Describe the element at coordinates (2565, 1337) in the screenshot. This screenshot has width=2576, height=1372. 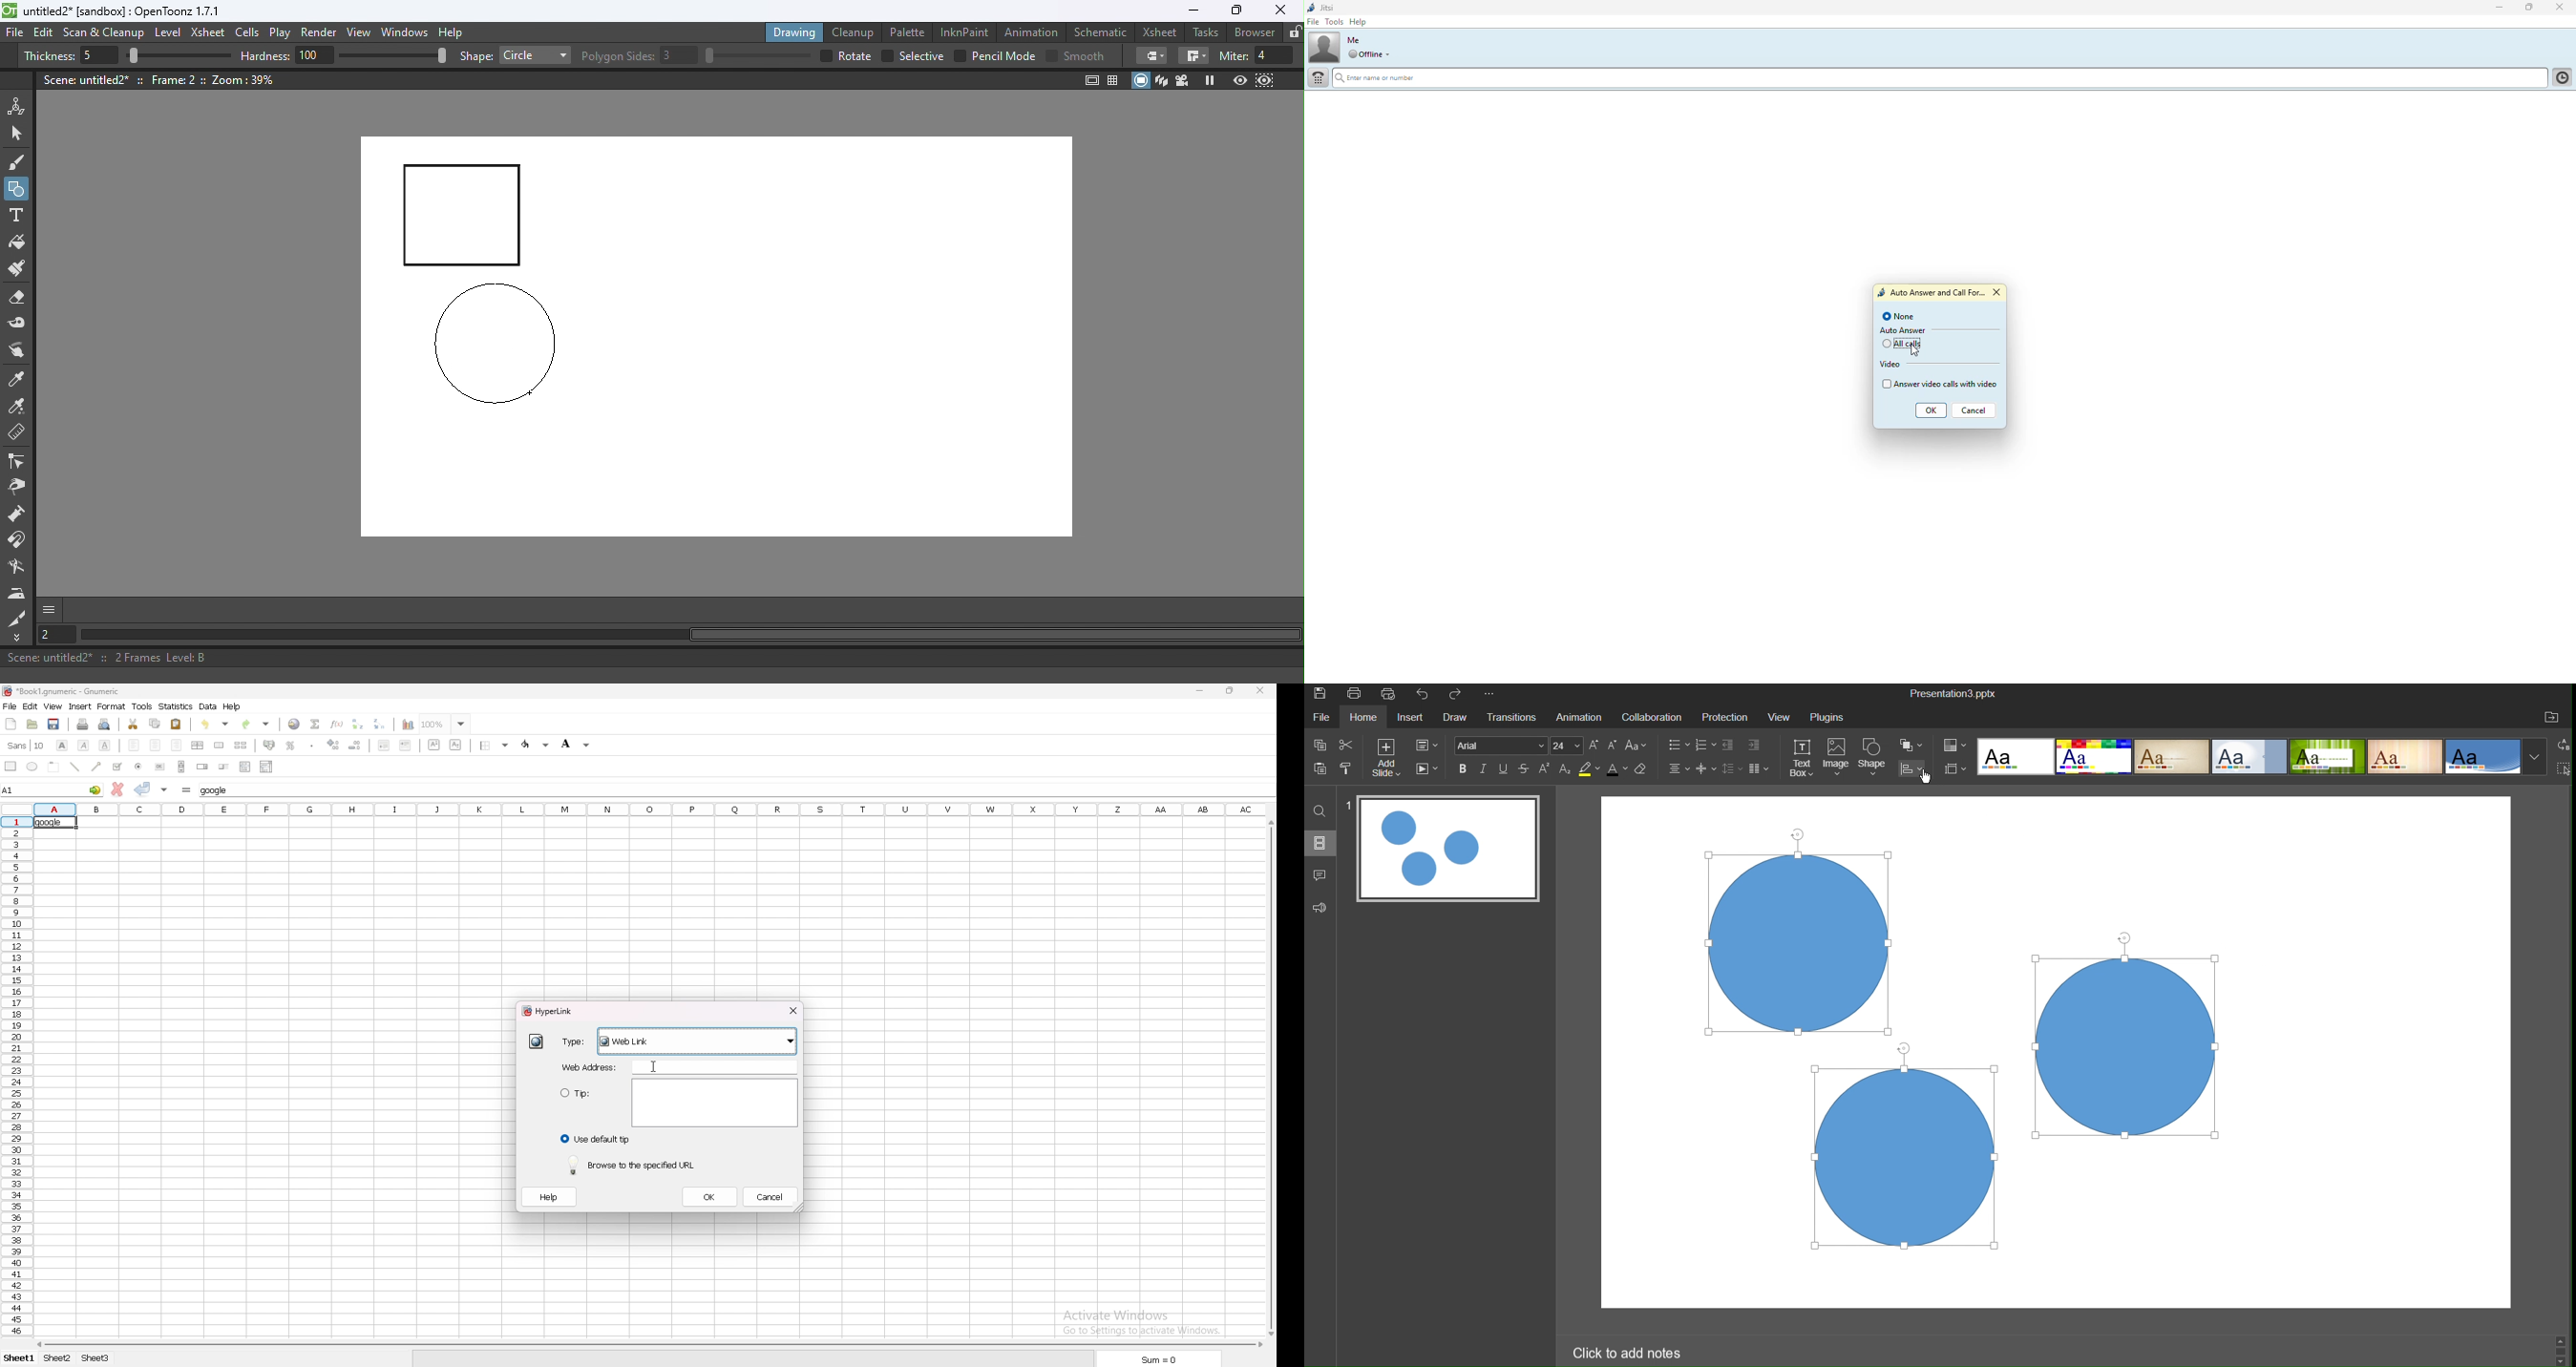
I see `Scroll up` at that location.